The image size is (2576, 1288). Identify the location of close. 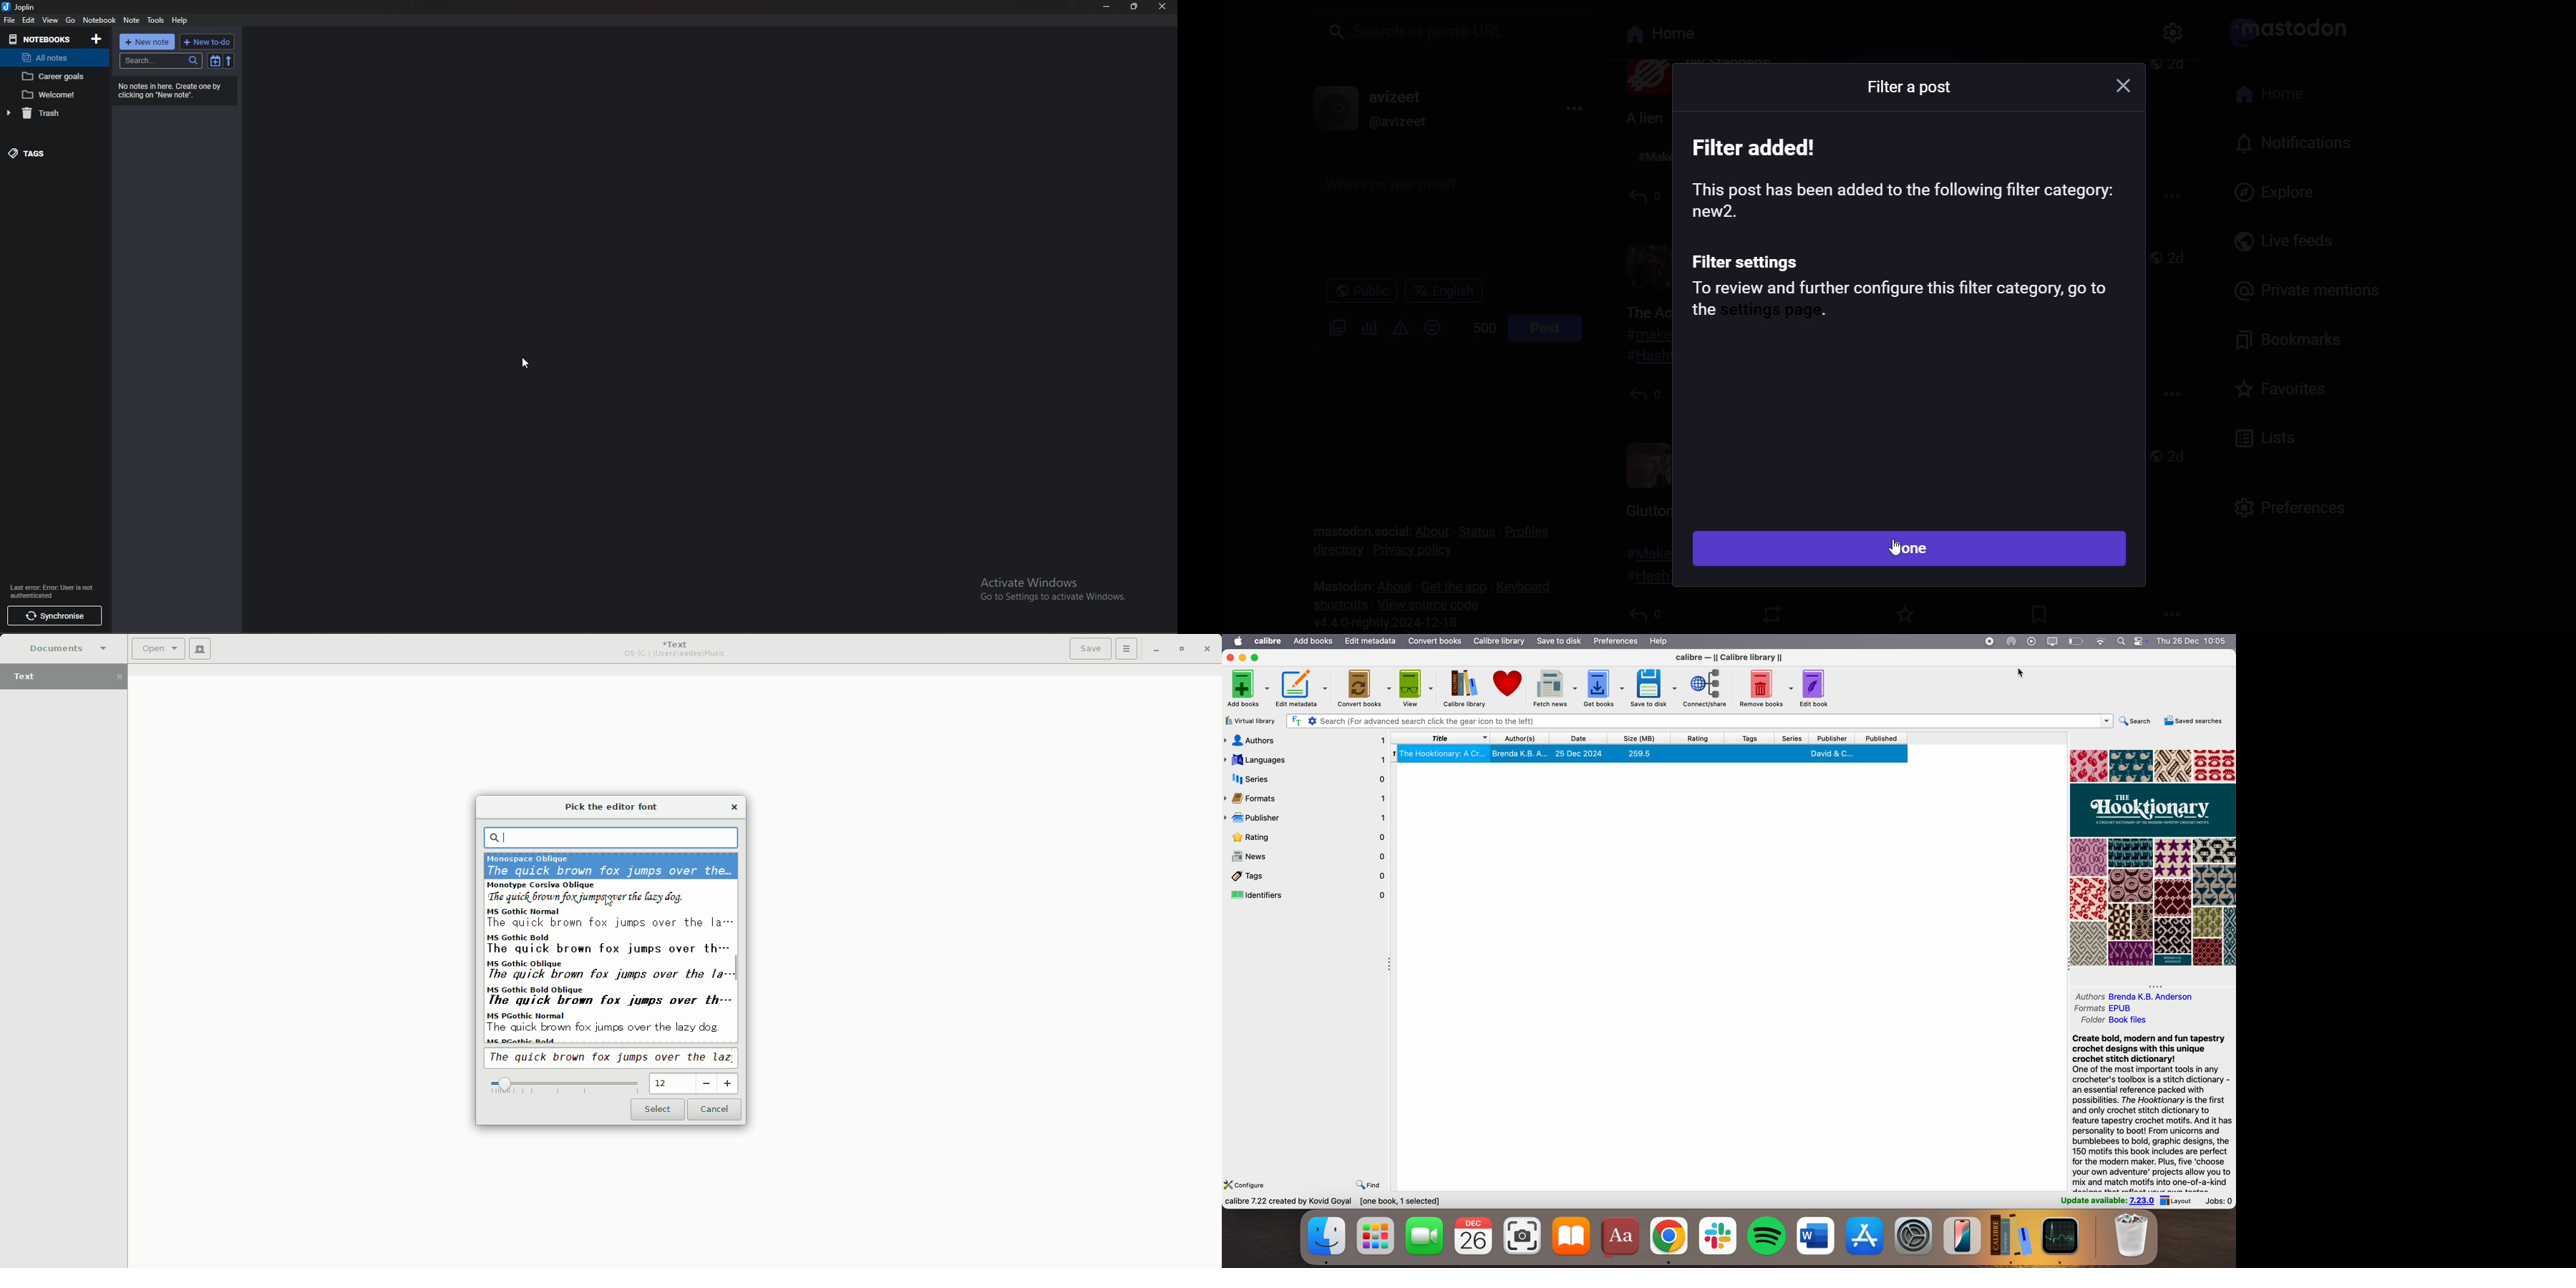
(2114, 86).